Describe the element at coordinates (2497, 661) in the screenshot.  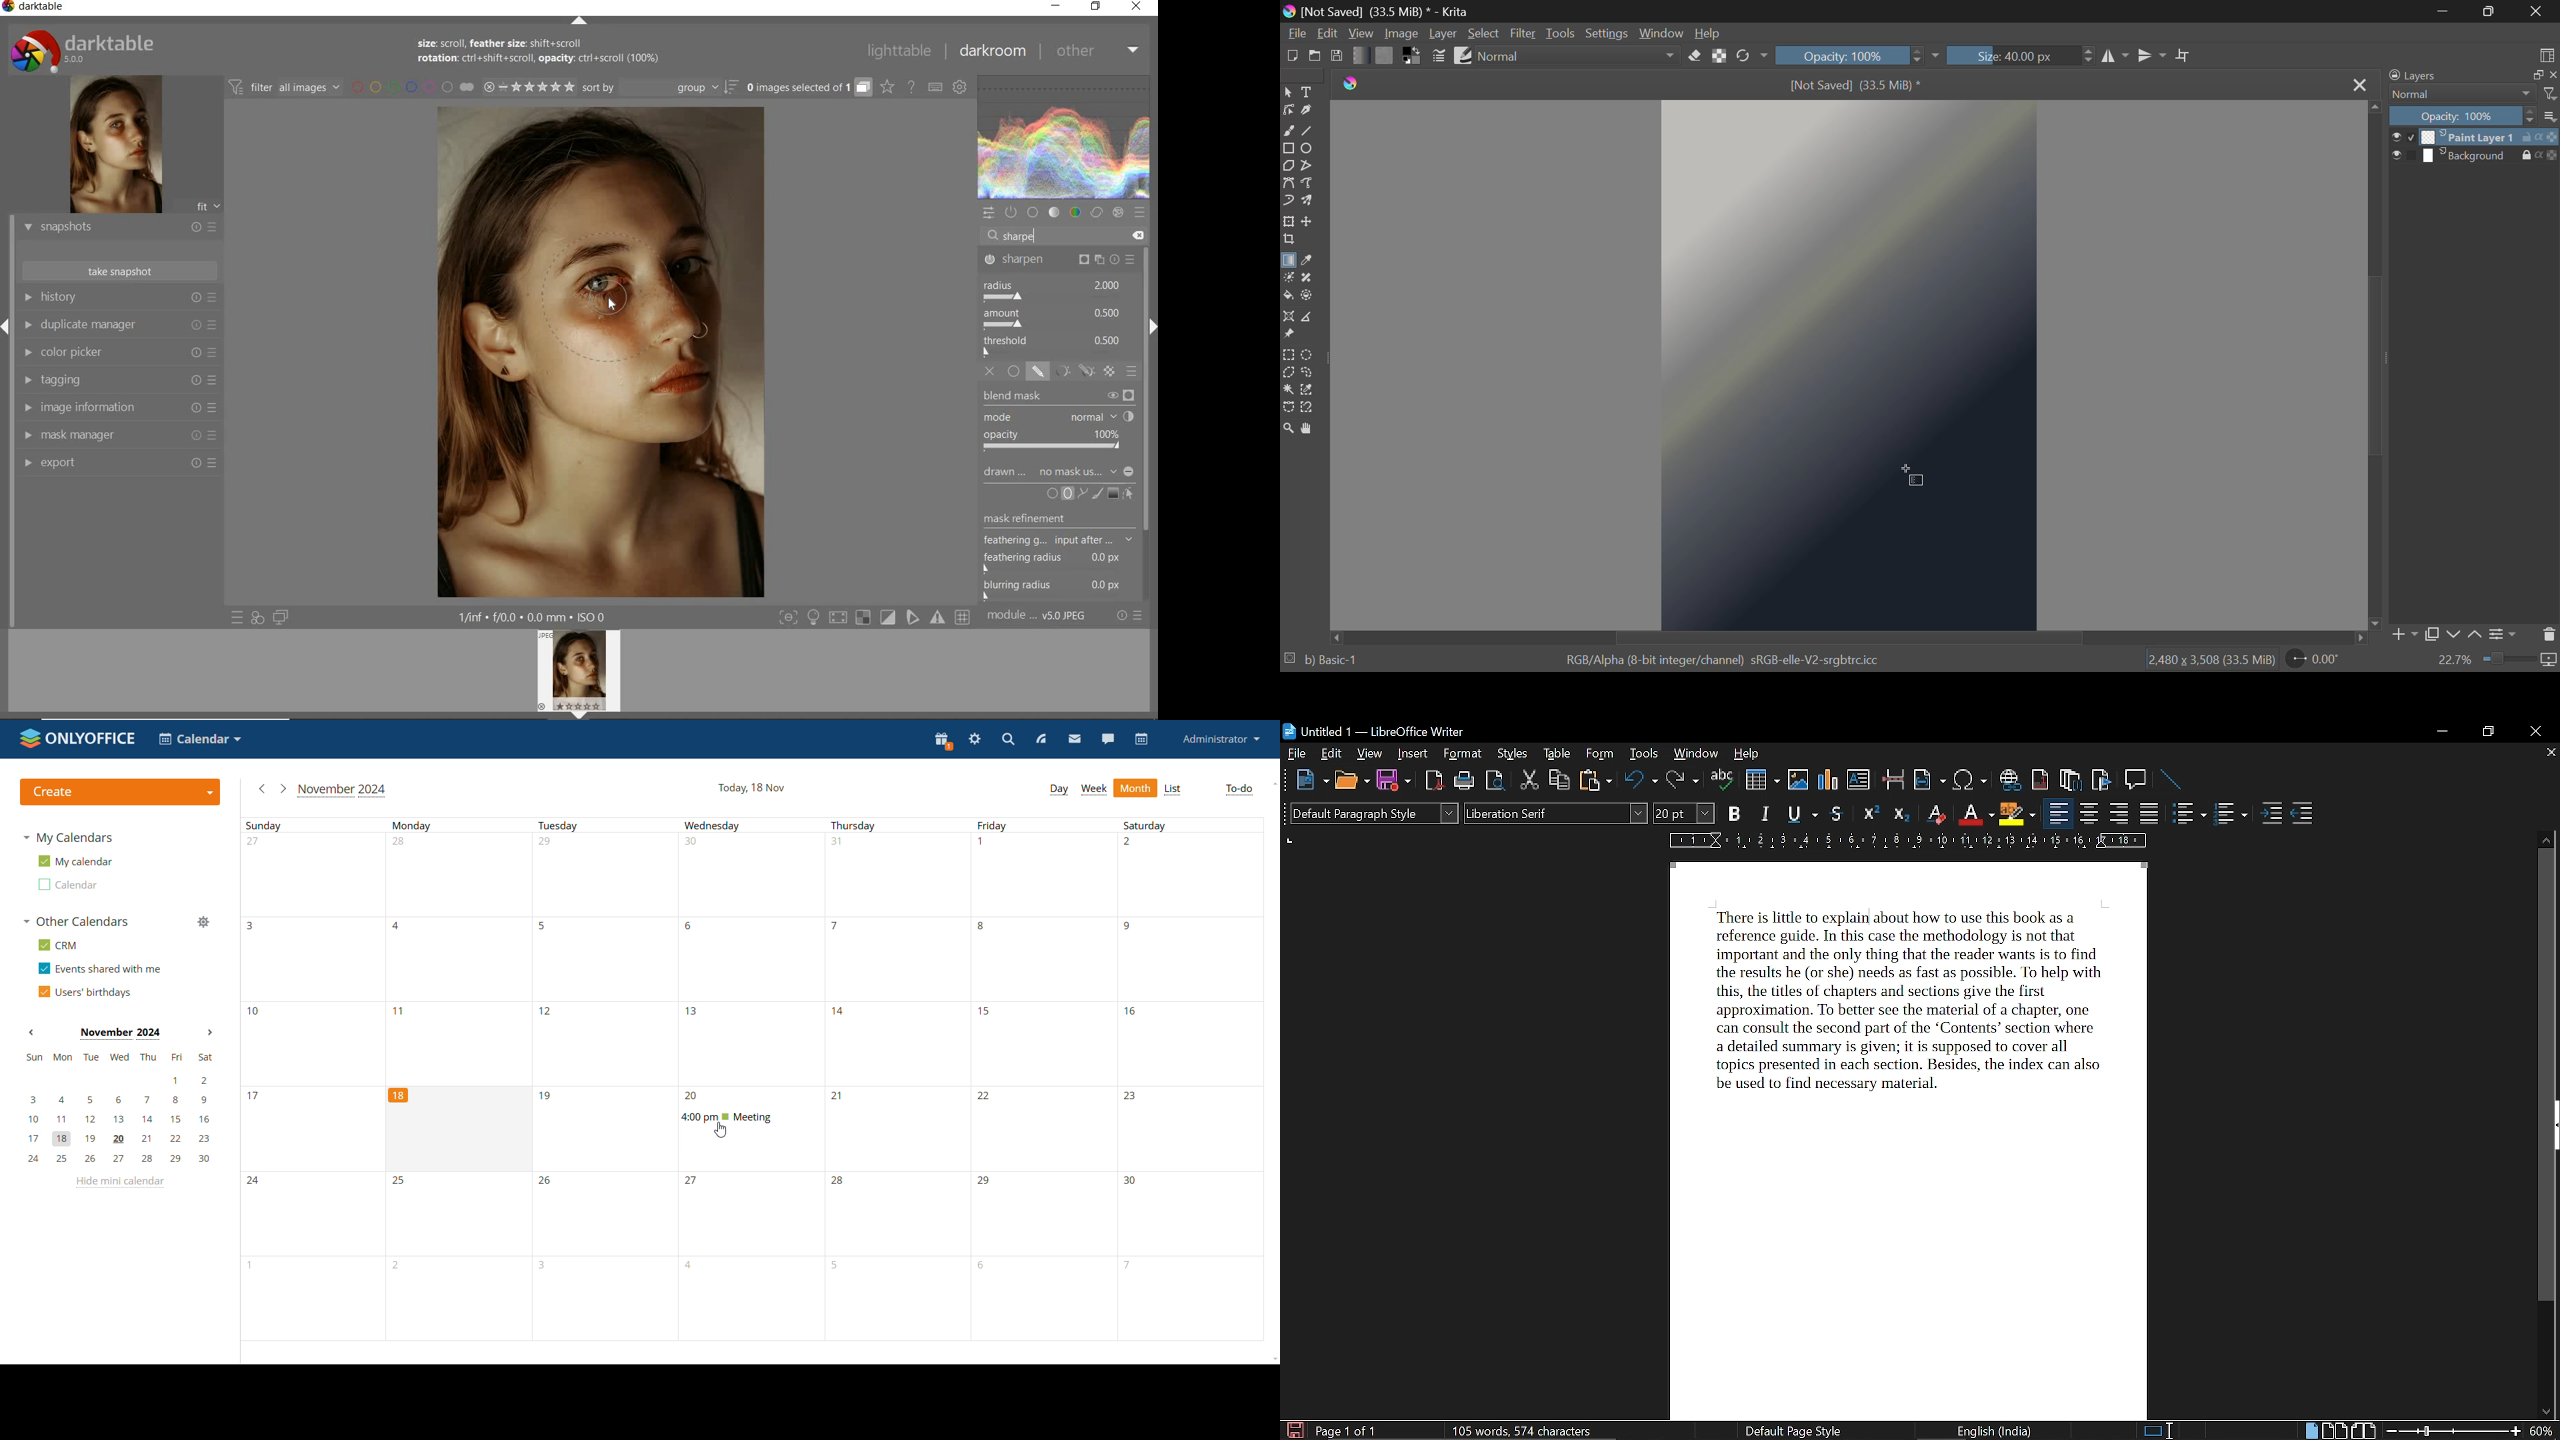
I see `22.7%` at that location.